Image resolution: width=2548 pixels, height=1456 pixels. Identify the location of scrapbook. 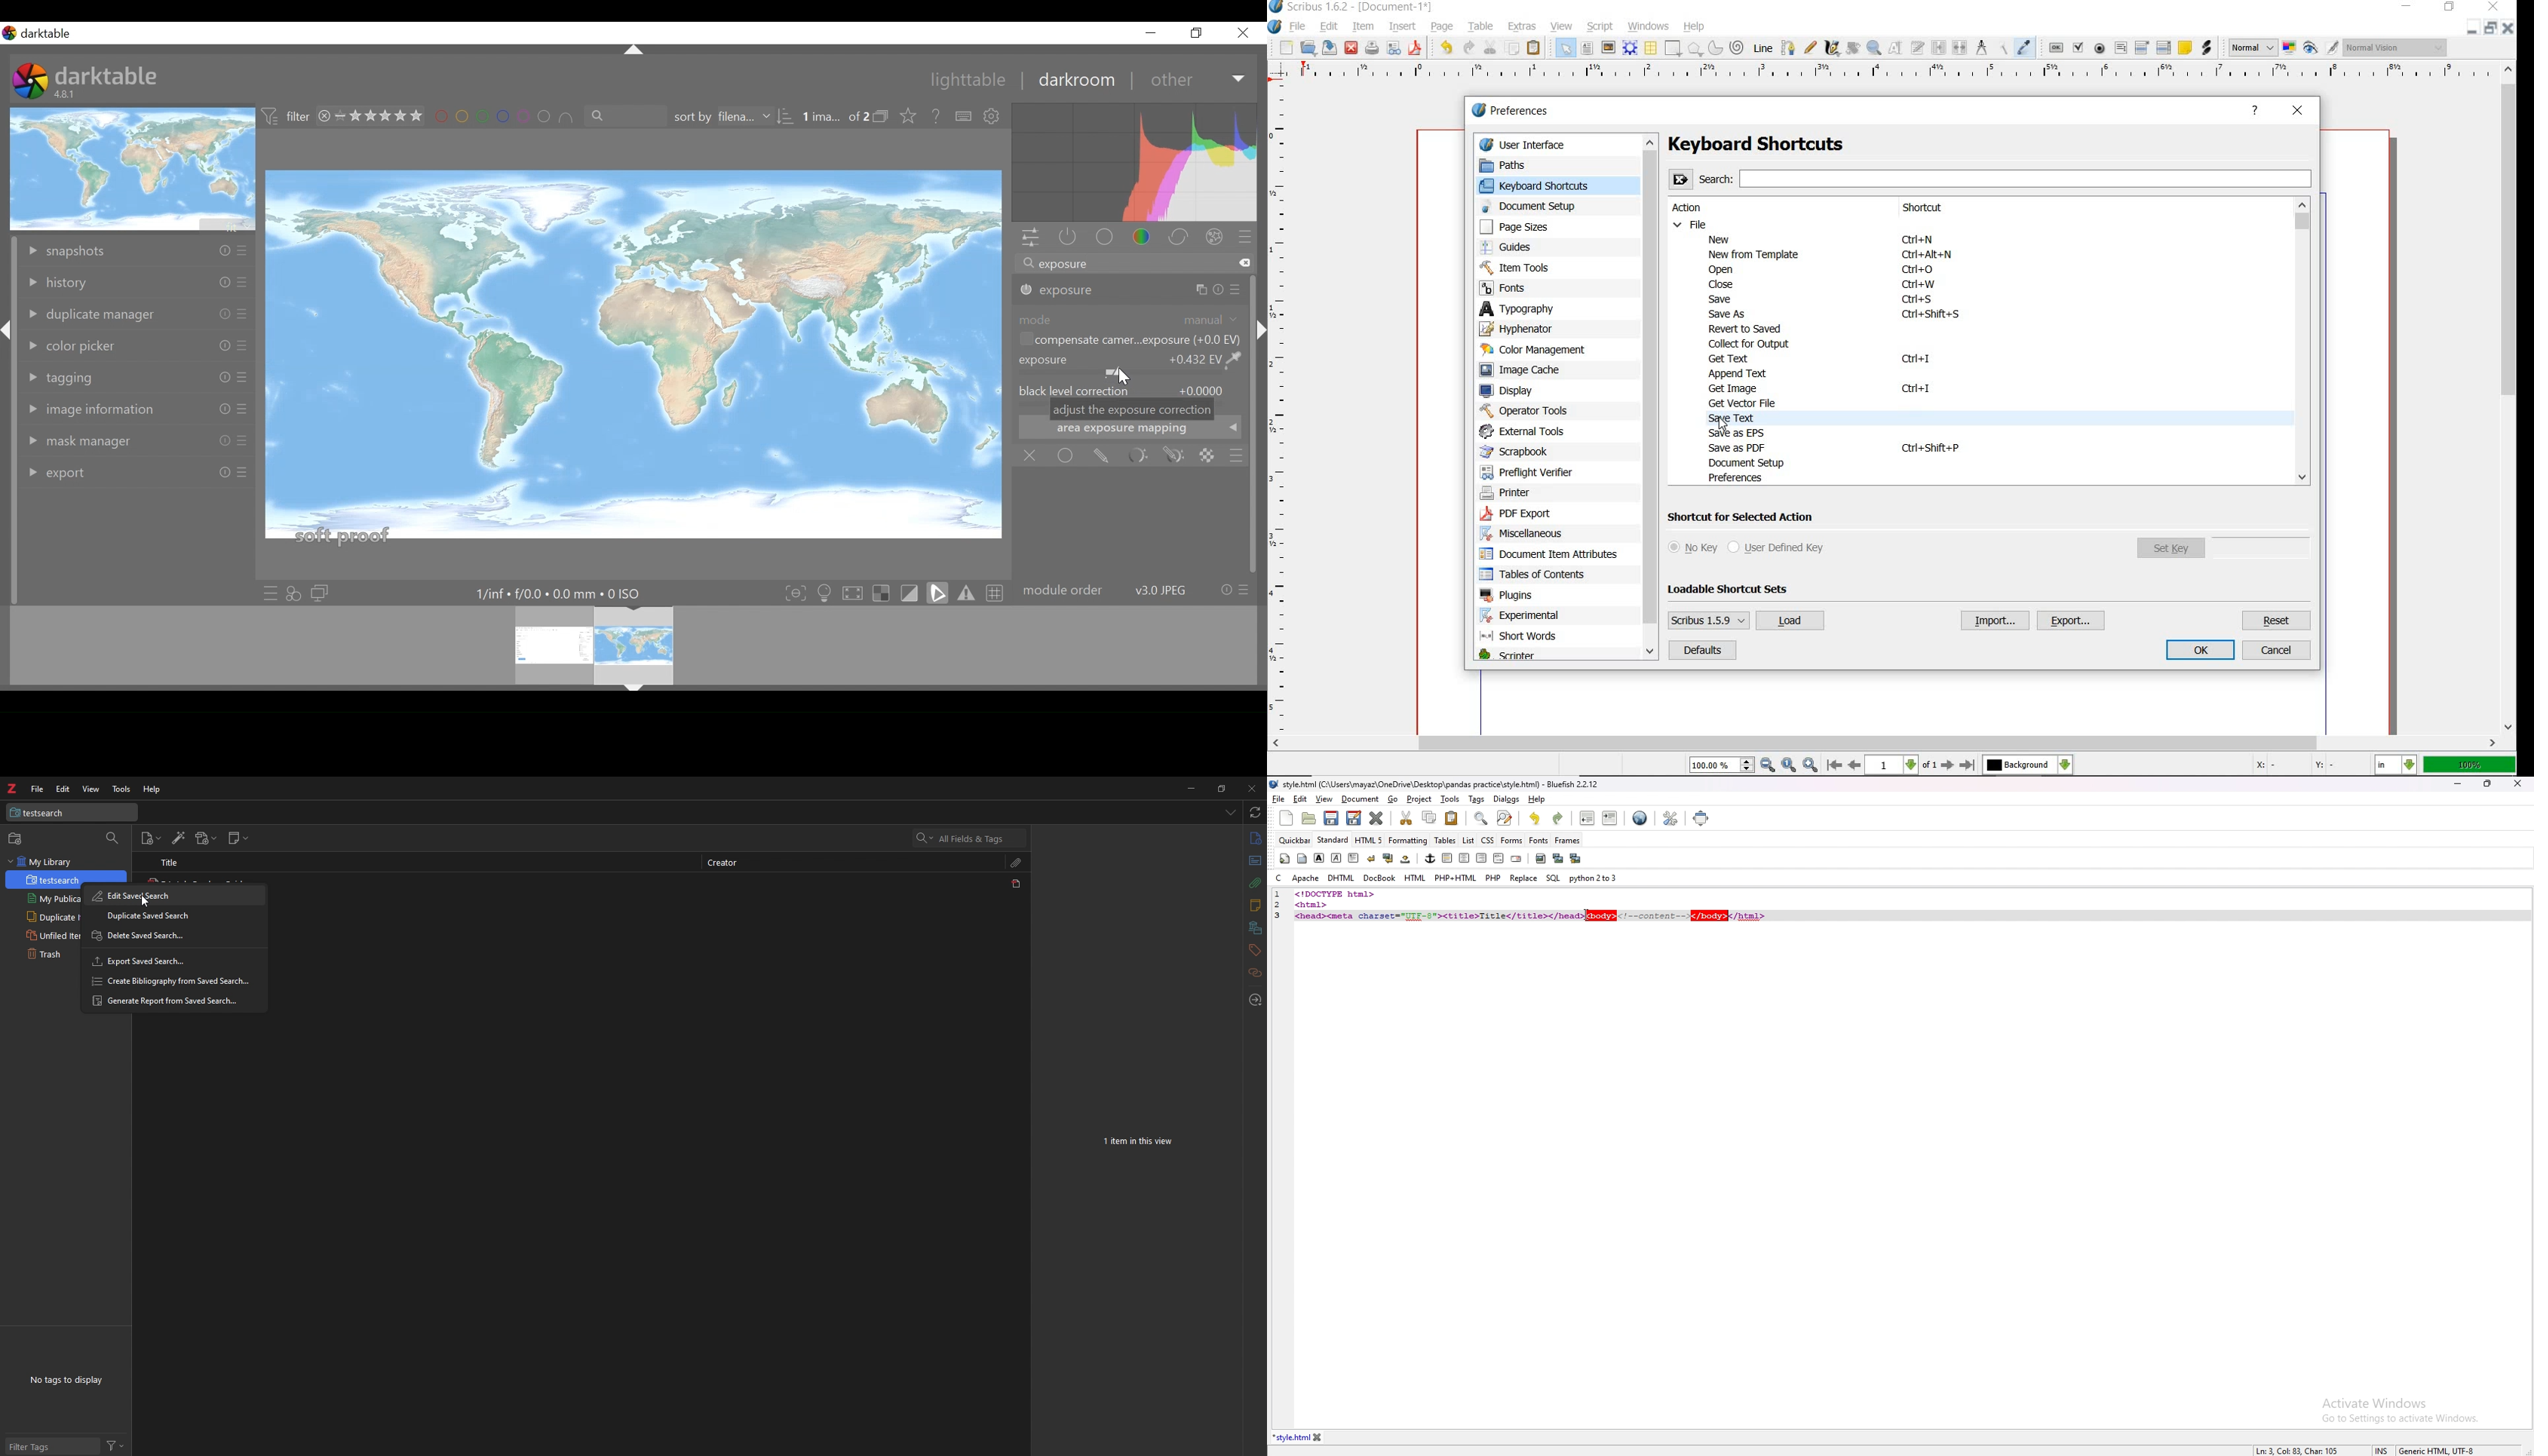
(1521, 452).